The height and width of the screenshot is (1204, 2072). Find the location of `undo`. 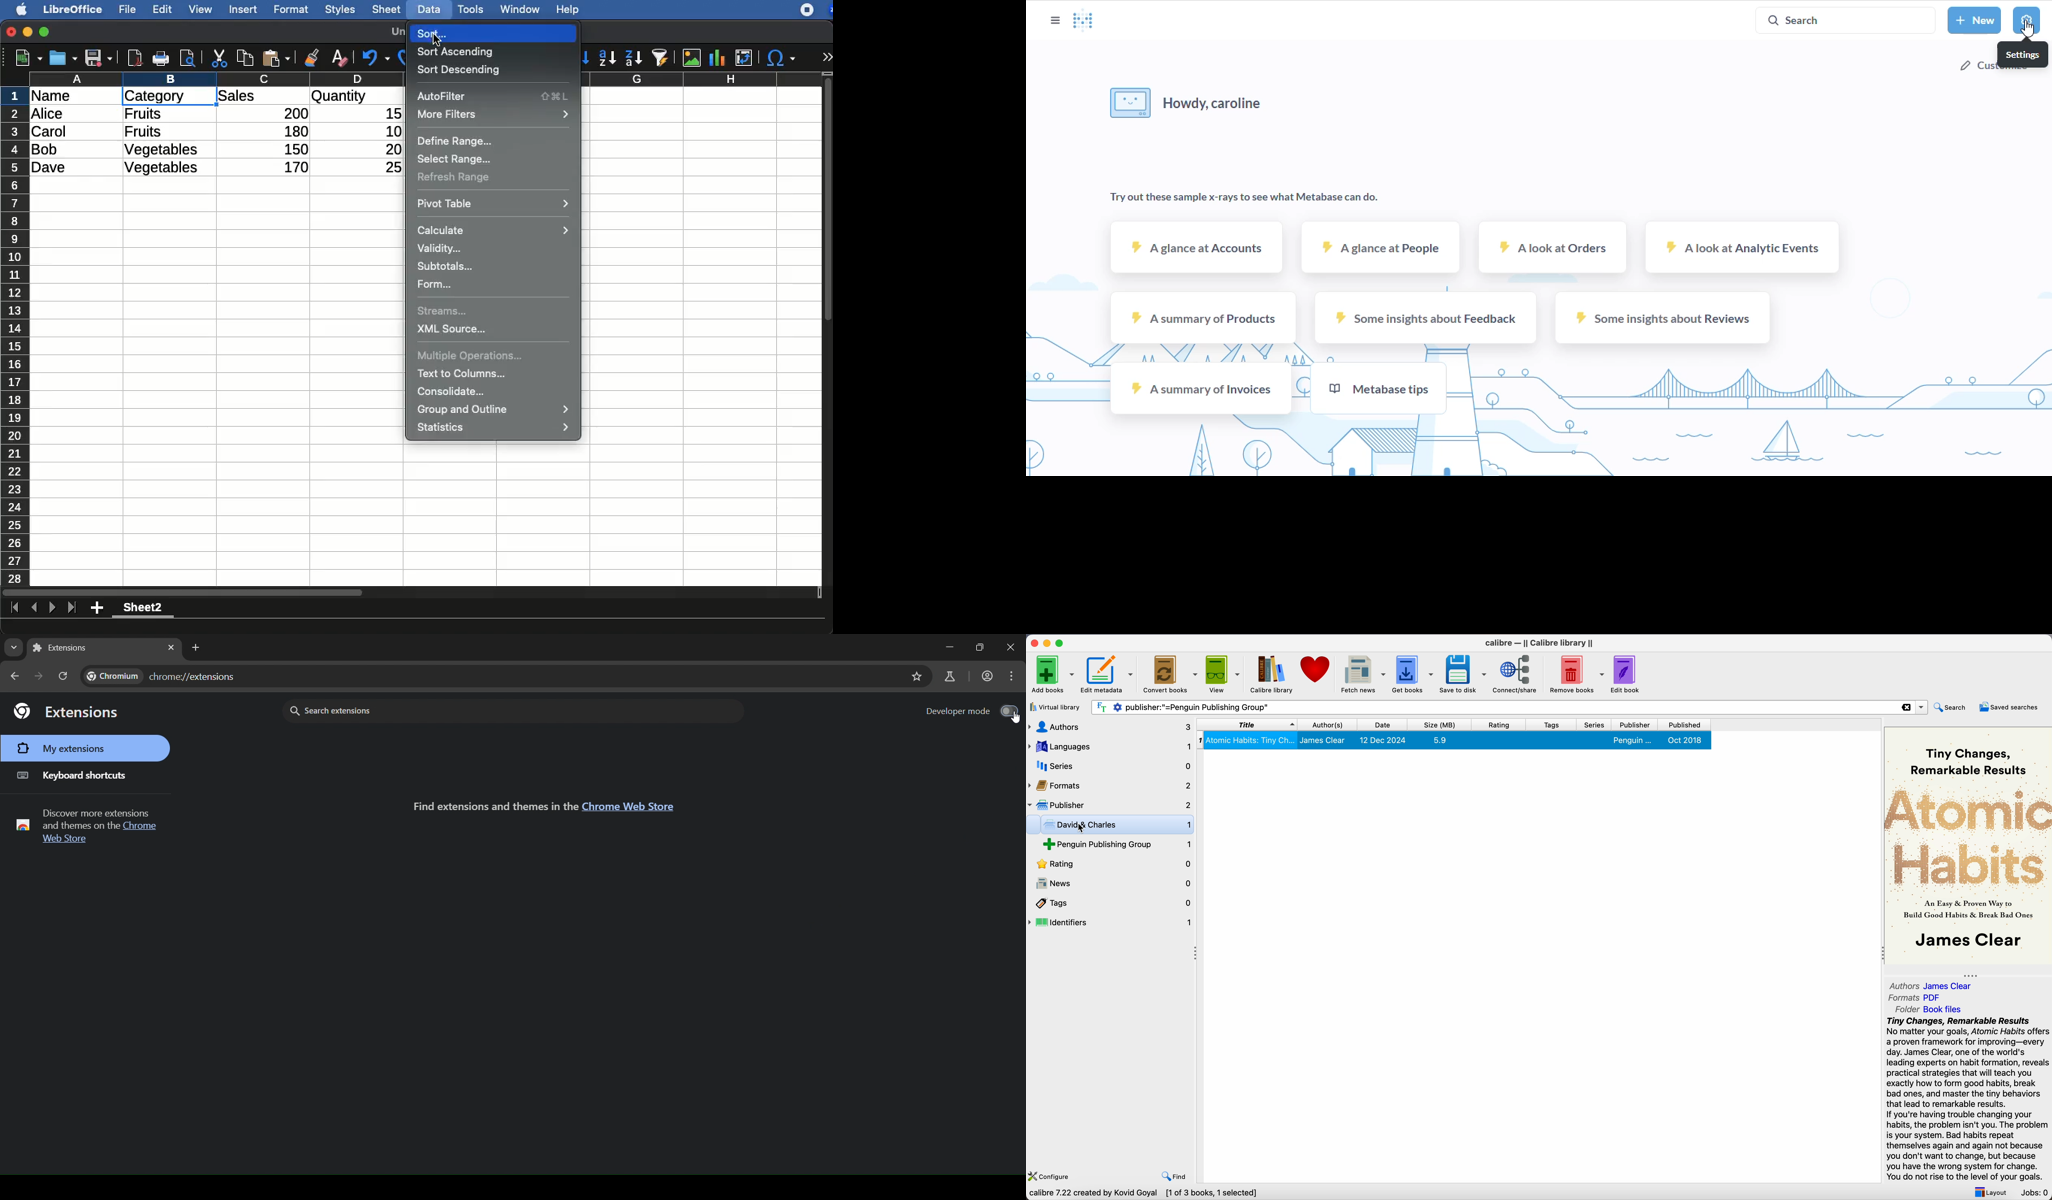

undo is located at coordinates (376, 58).